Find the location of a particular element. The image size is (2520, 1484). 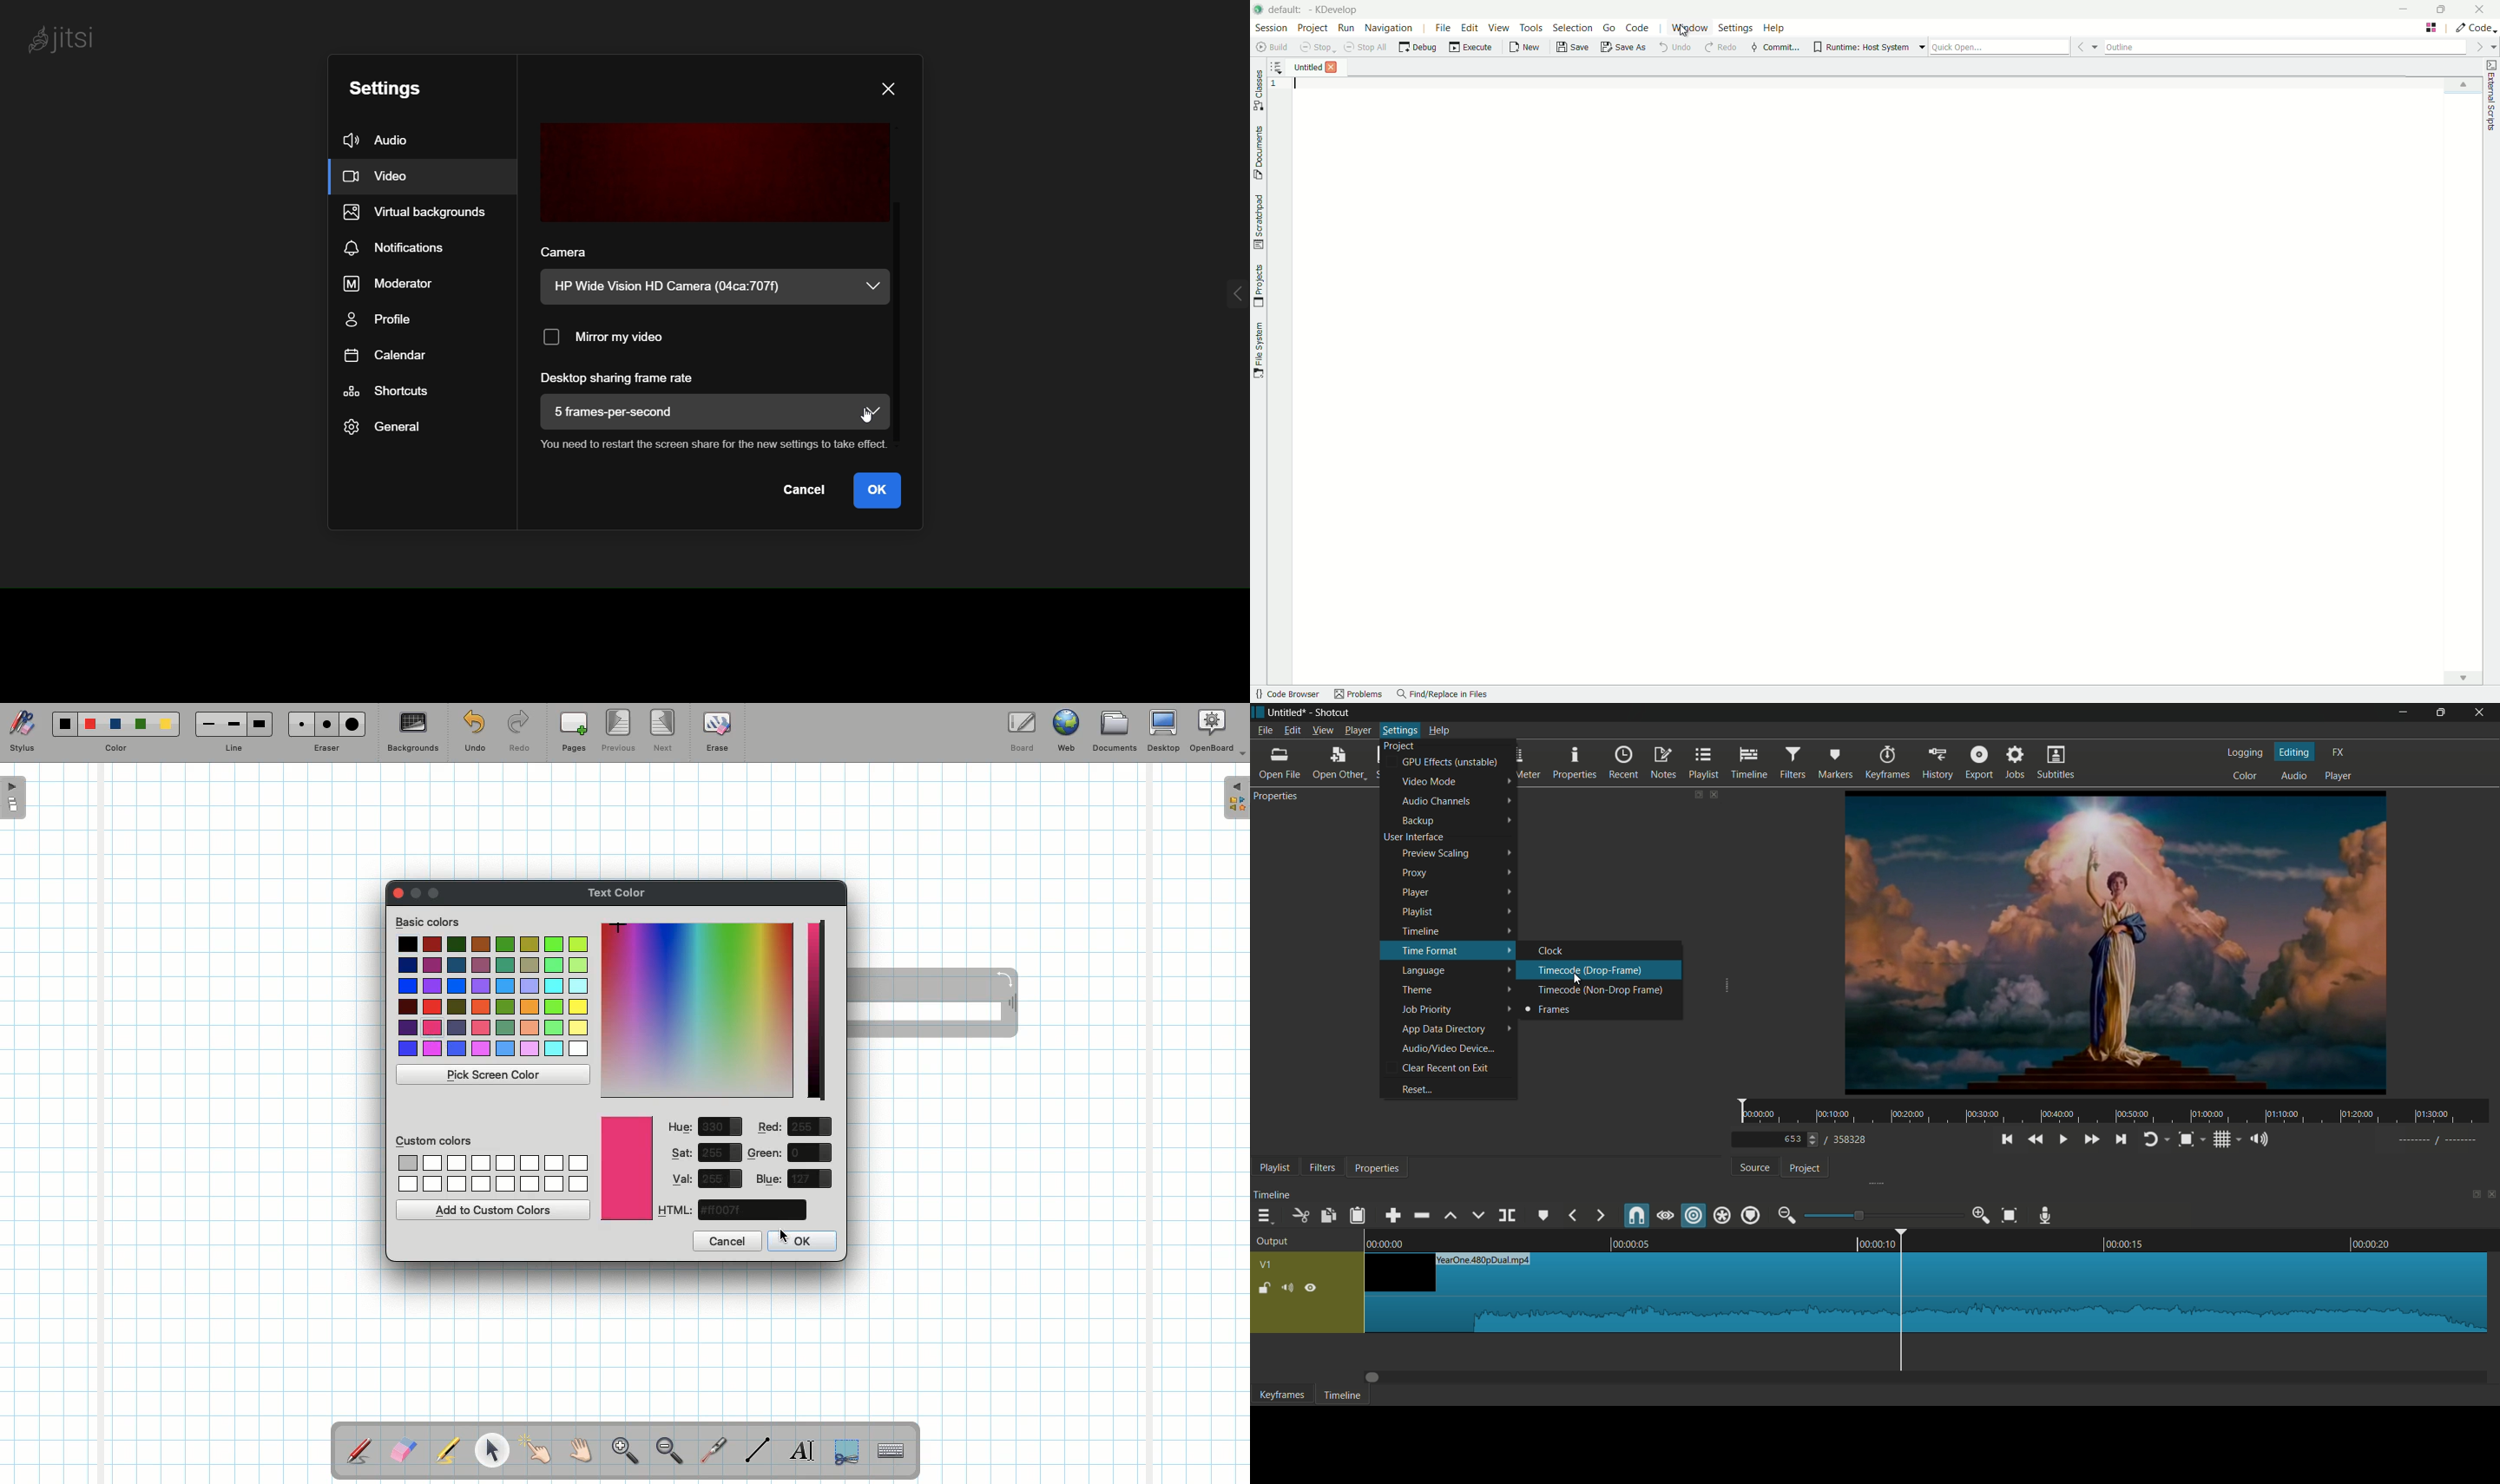

markers is located at coordinates (1835, 762).